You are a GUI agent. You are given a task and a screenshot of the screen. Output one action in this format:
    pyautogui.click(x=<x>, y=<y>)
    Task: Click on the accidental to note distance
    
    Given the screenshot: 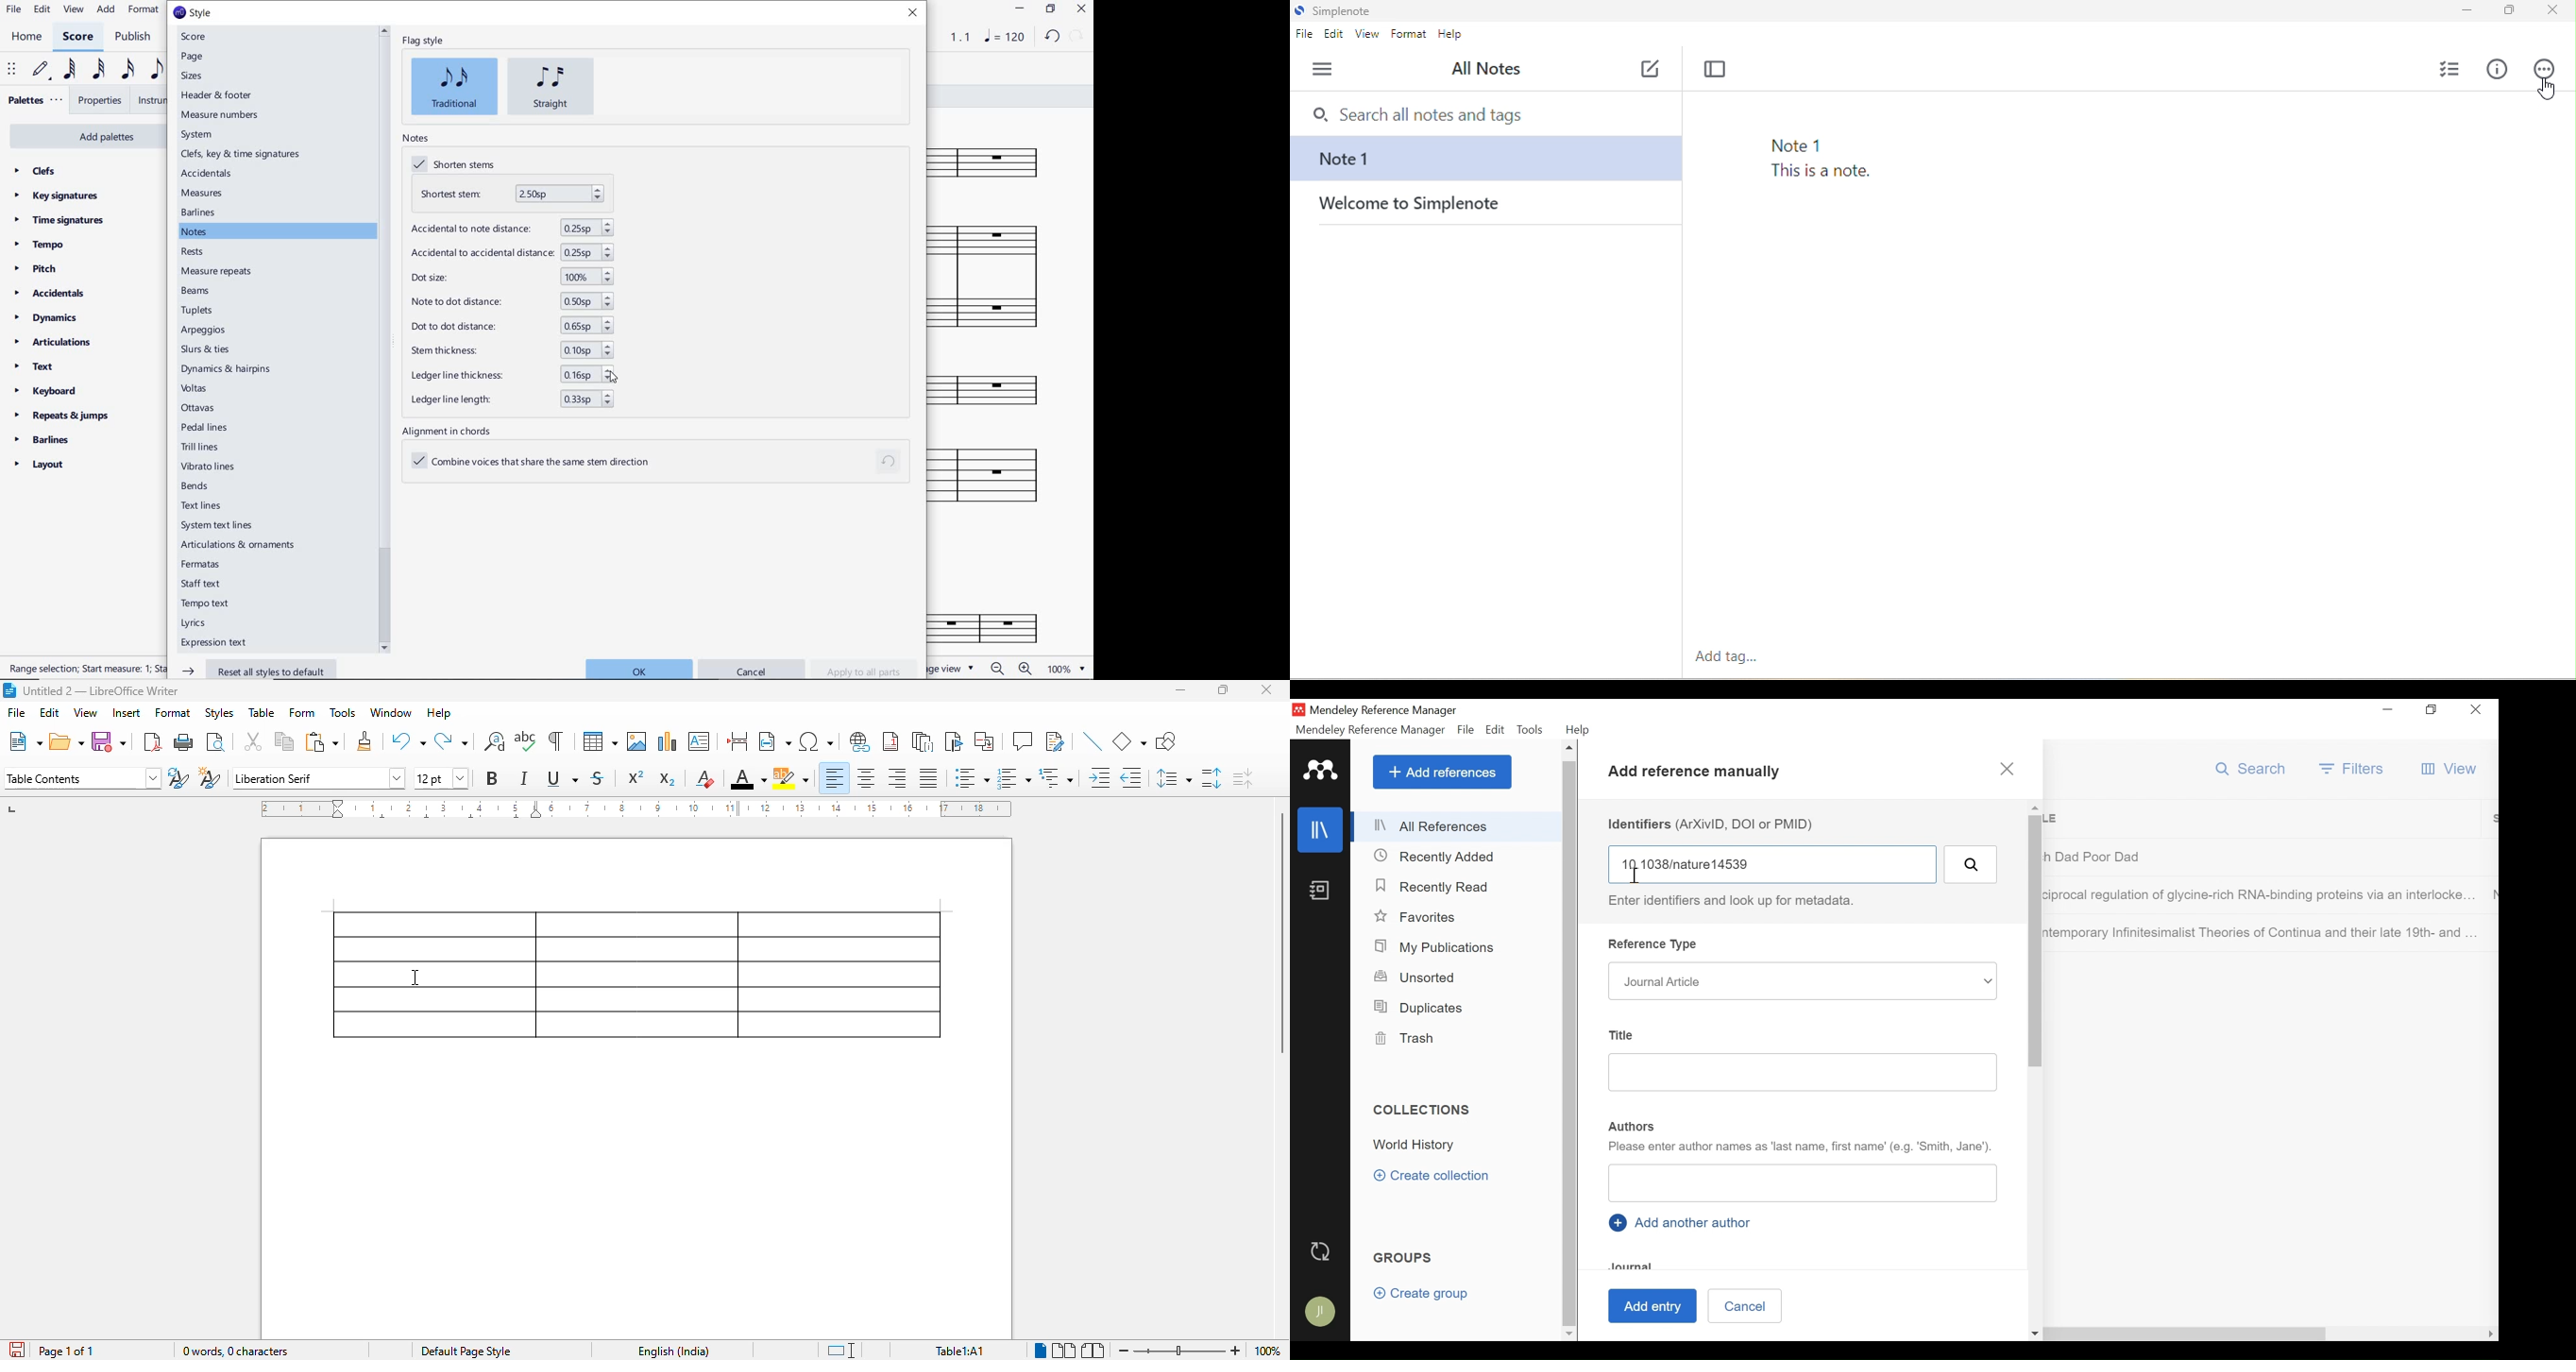 What is the action you would take?
    pyautogui.click(x=509, y=227)
    